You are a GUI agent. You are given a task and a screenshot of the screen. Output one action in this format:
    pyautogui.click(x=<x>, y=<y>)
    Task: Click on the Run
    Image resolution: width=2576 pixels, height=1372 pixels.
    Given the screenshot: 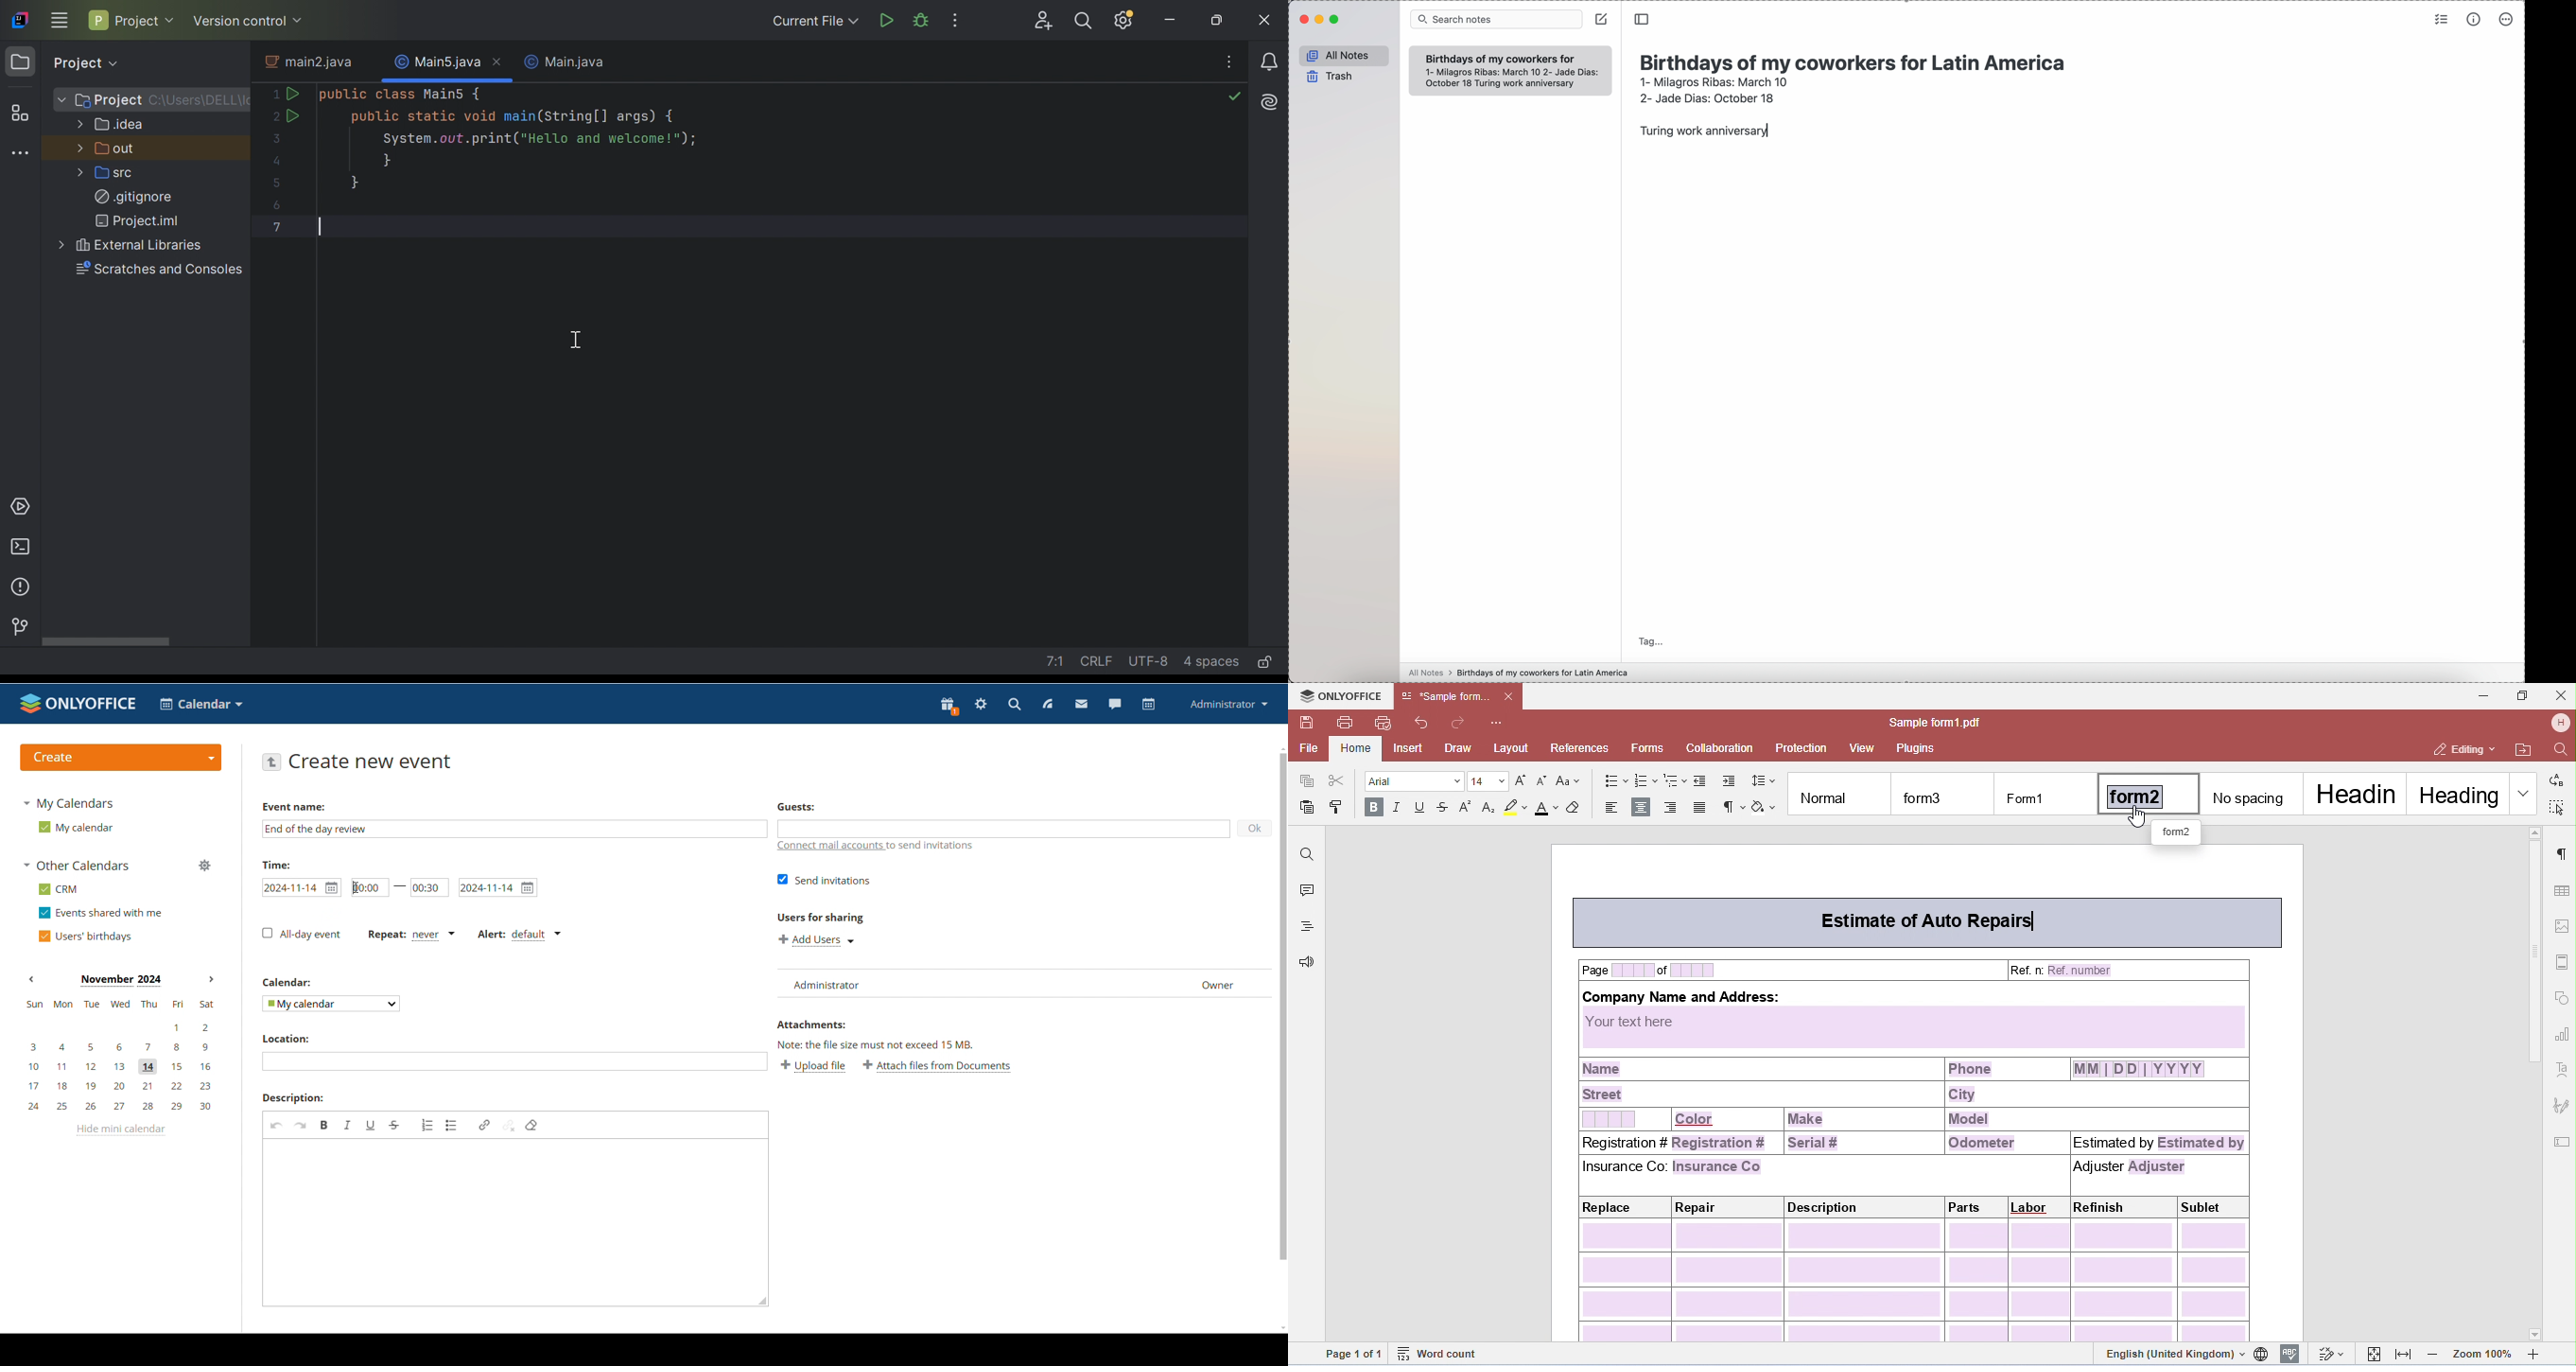 What is the action you would take?
    pyautogui.click(x=292, y=115)
    